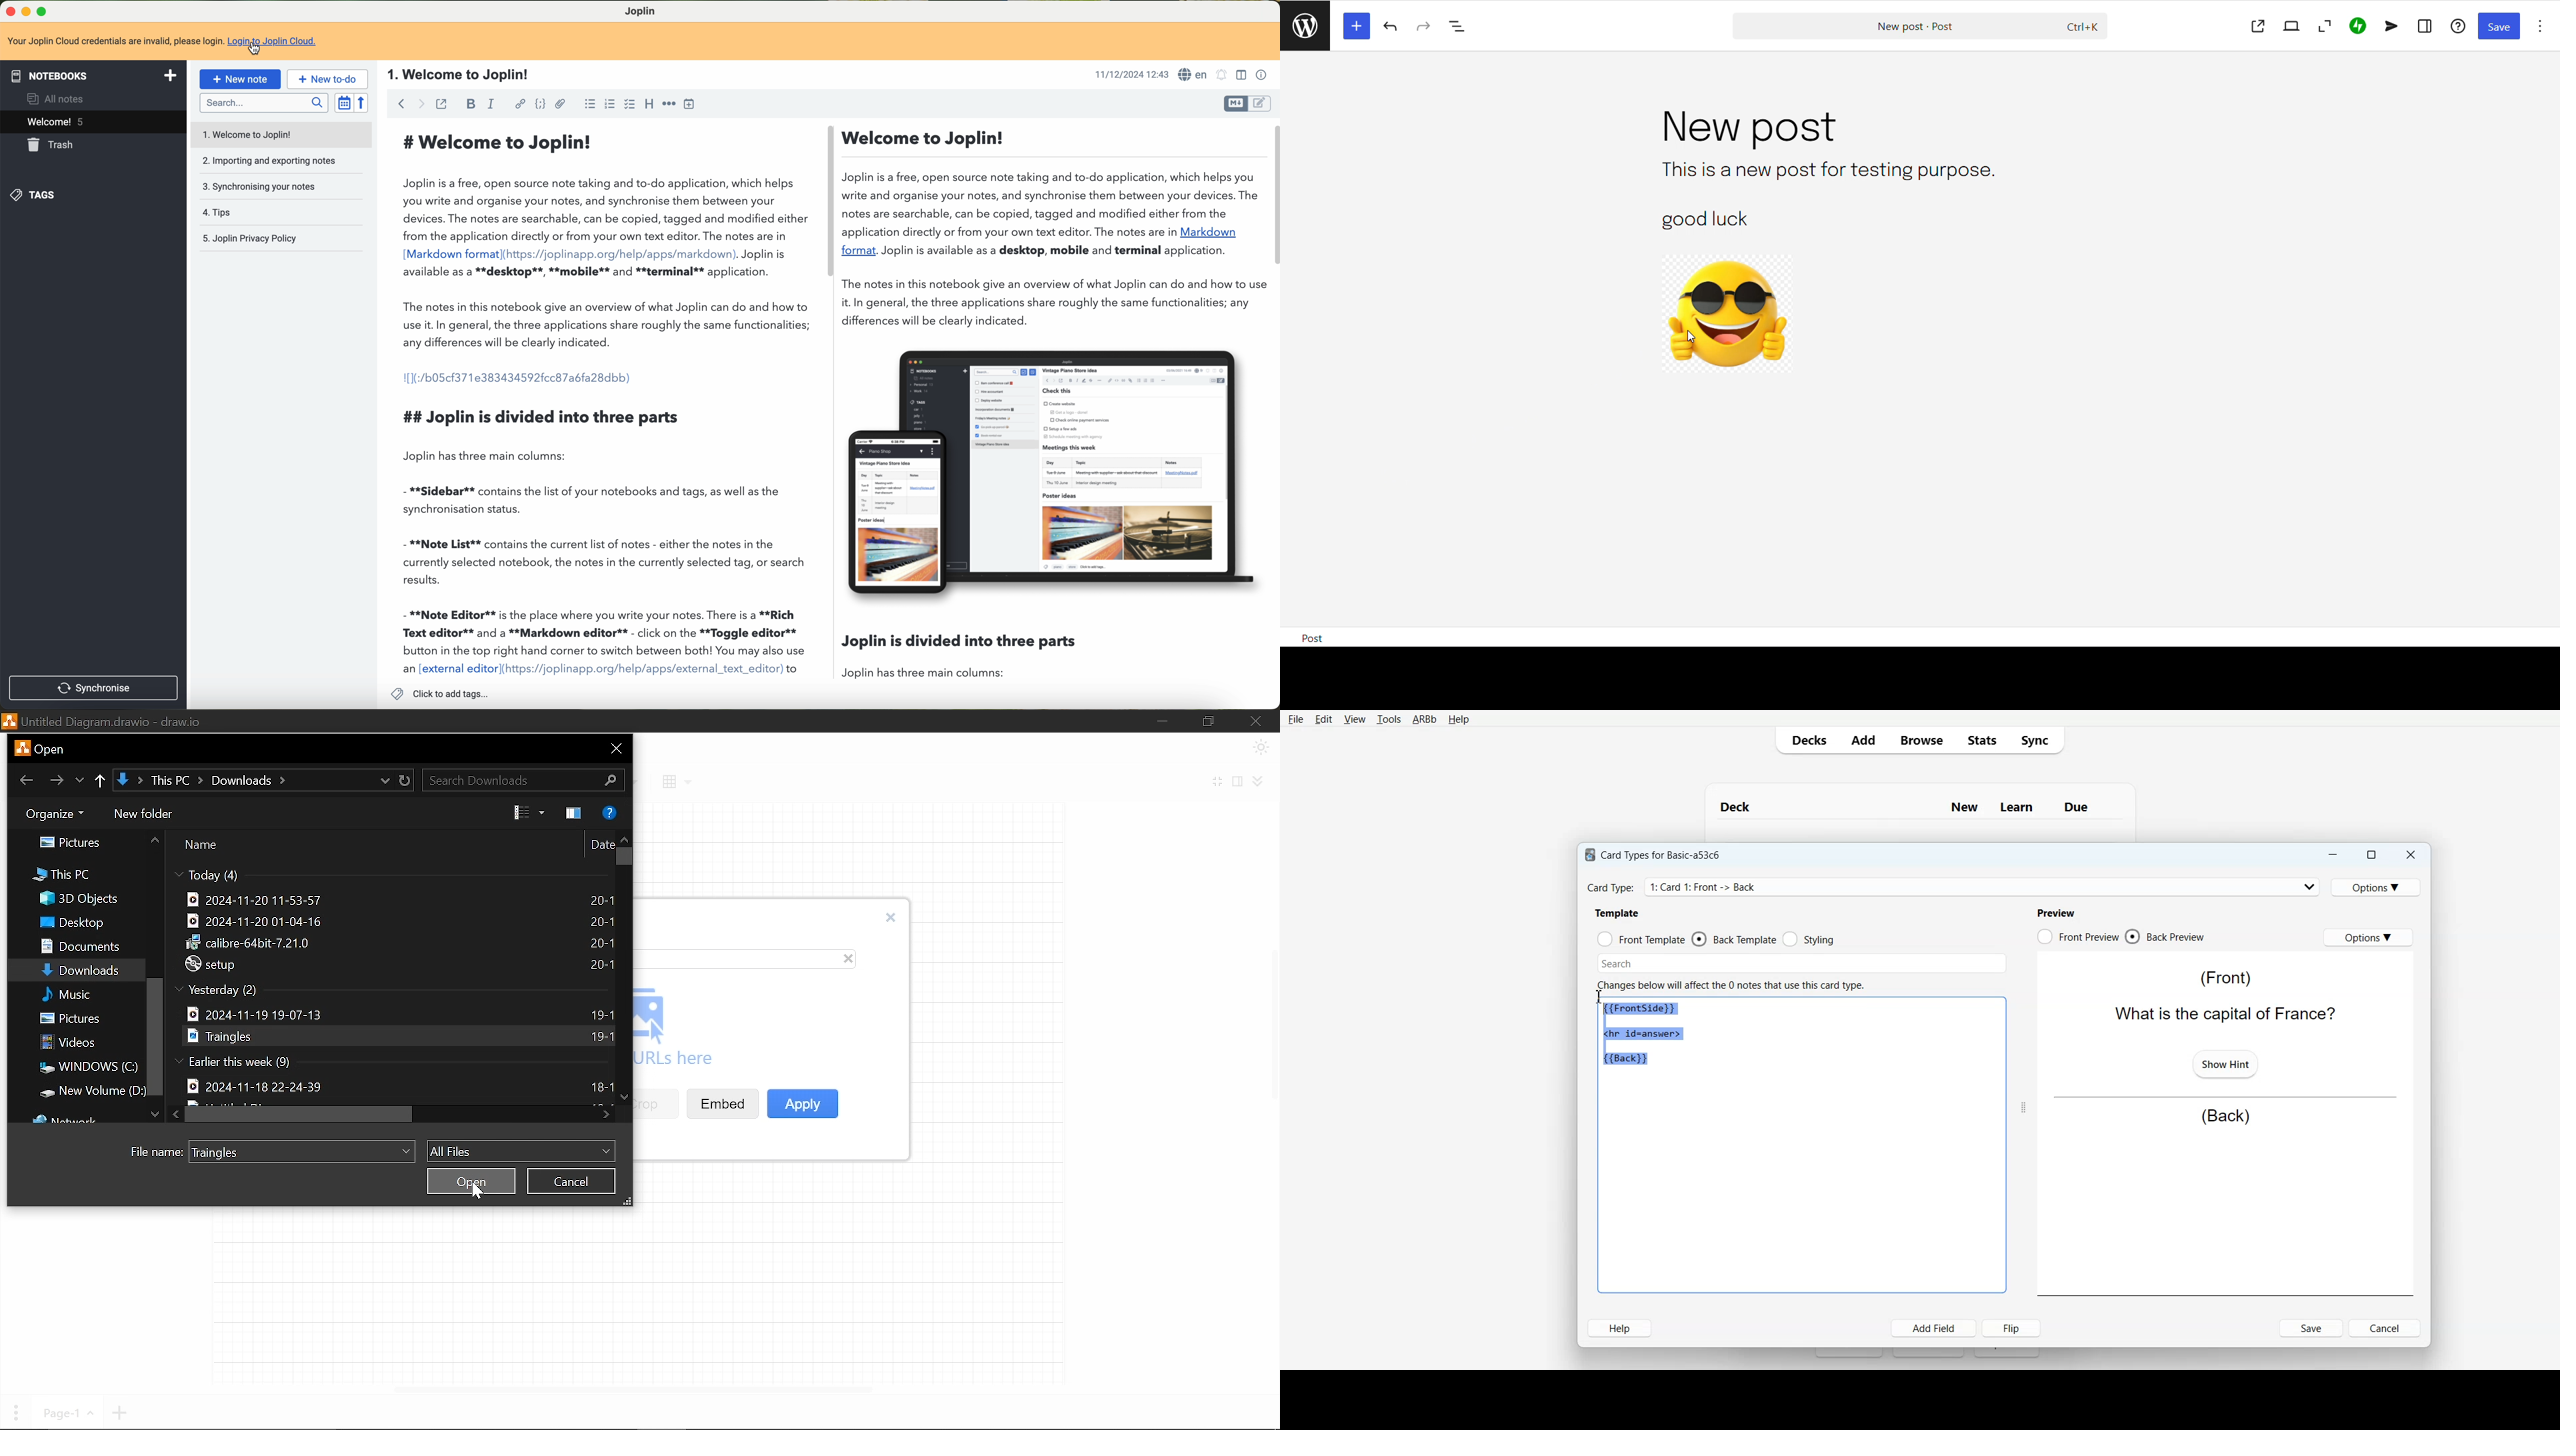 This screenshot has width=2576, height=1456. I want to click on Edit, so click(1324, 719).